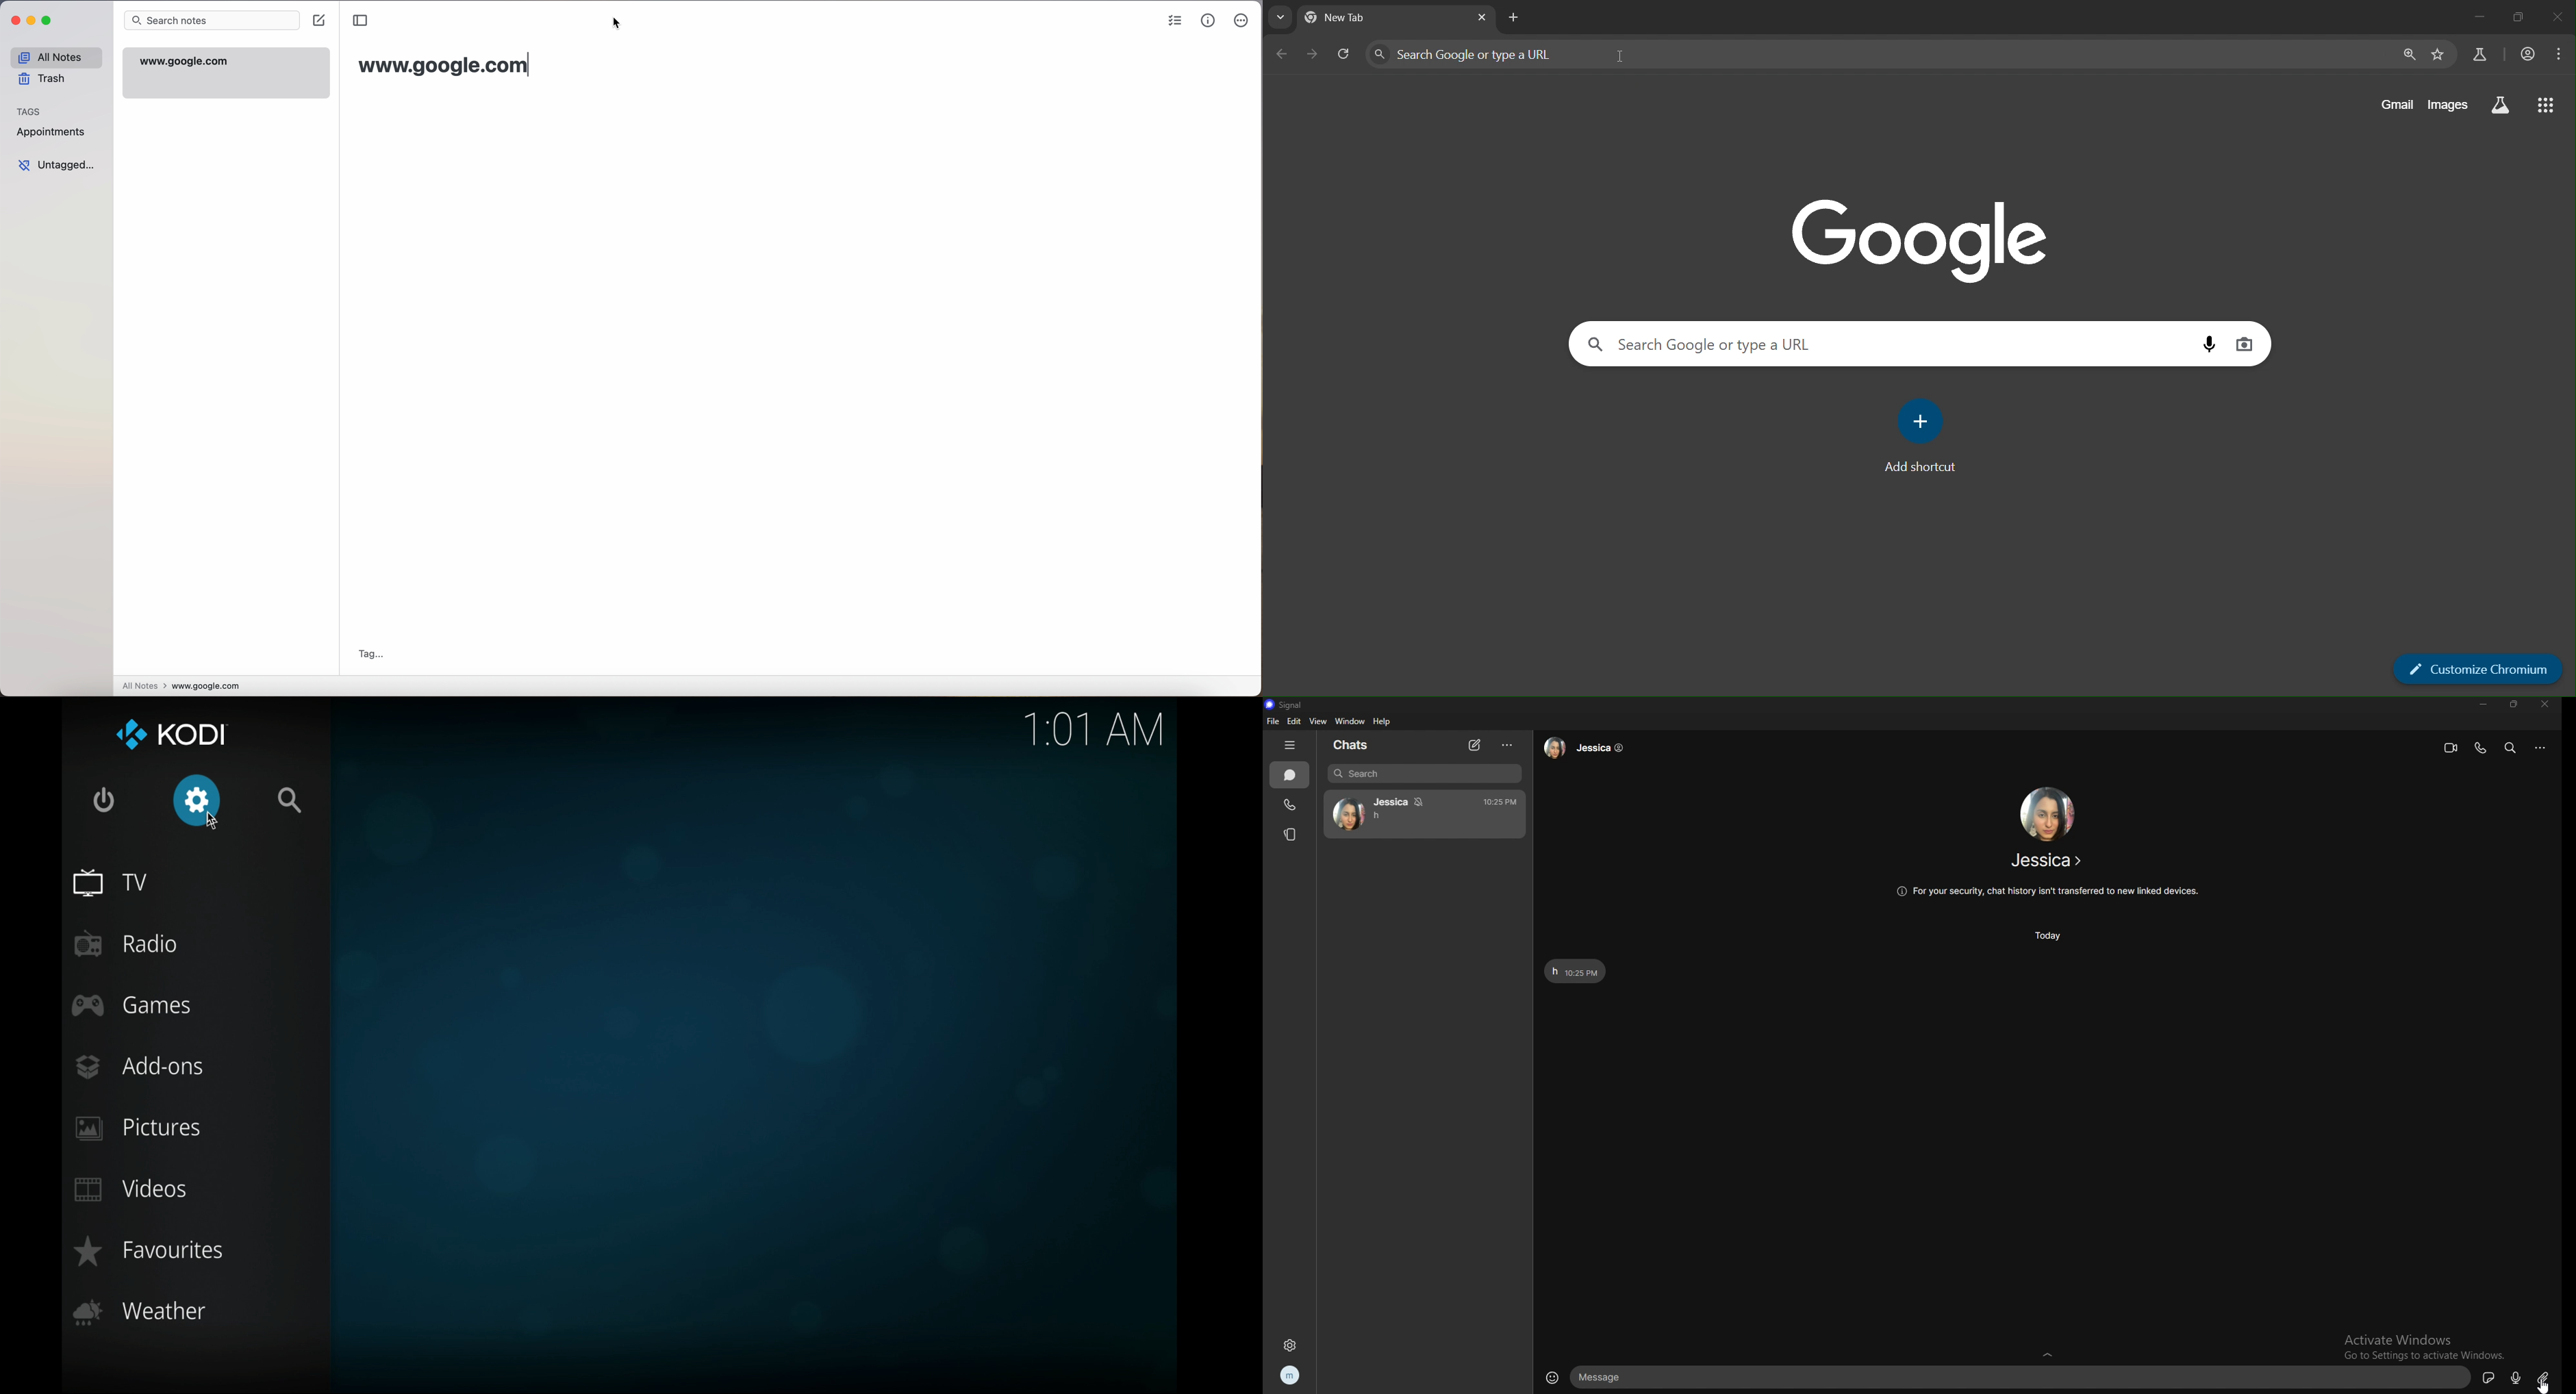  What do you see at coordinates (42, 79) in the screenshot?
I see `trash` at bounding box center [42, 79].